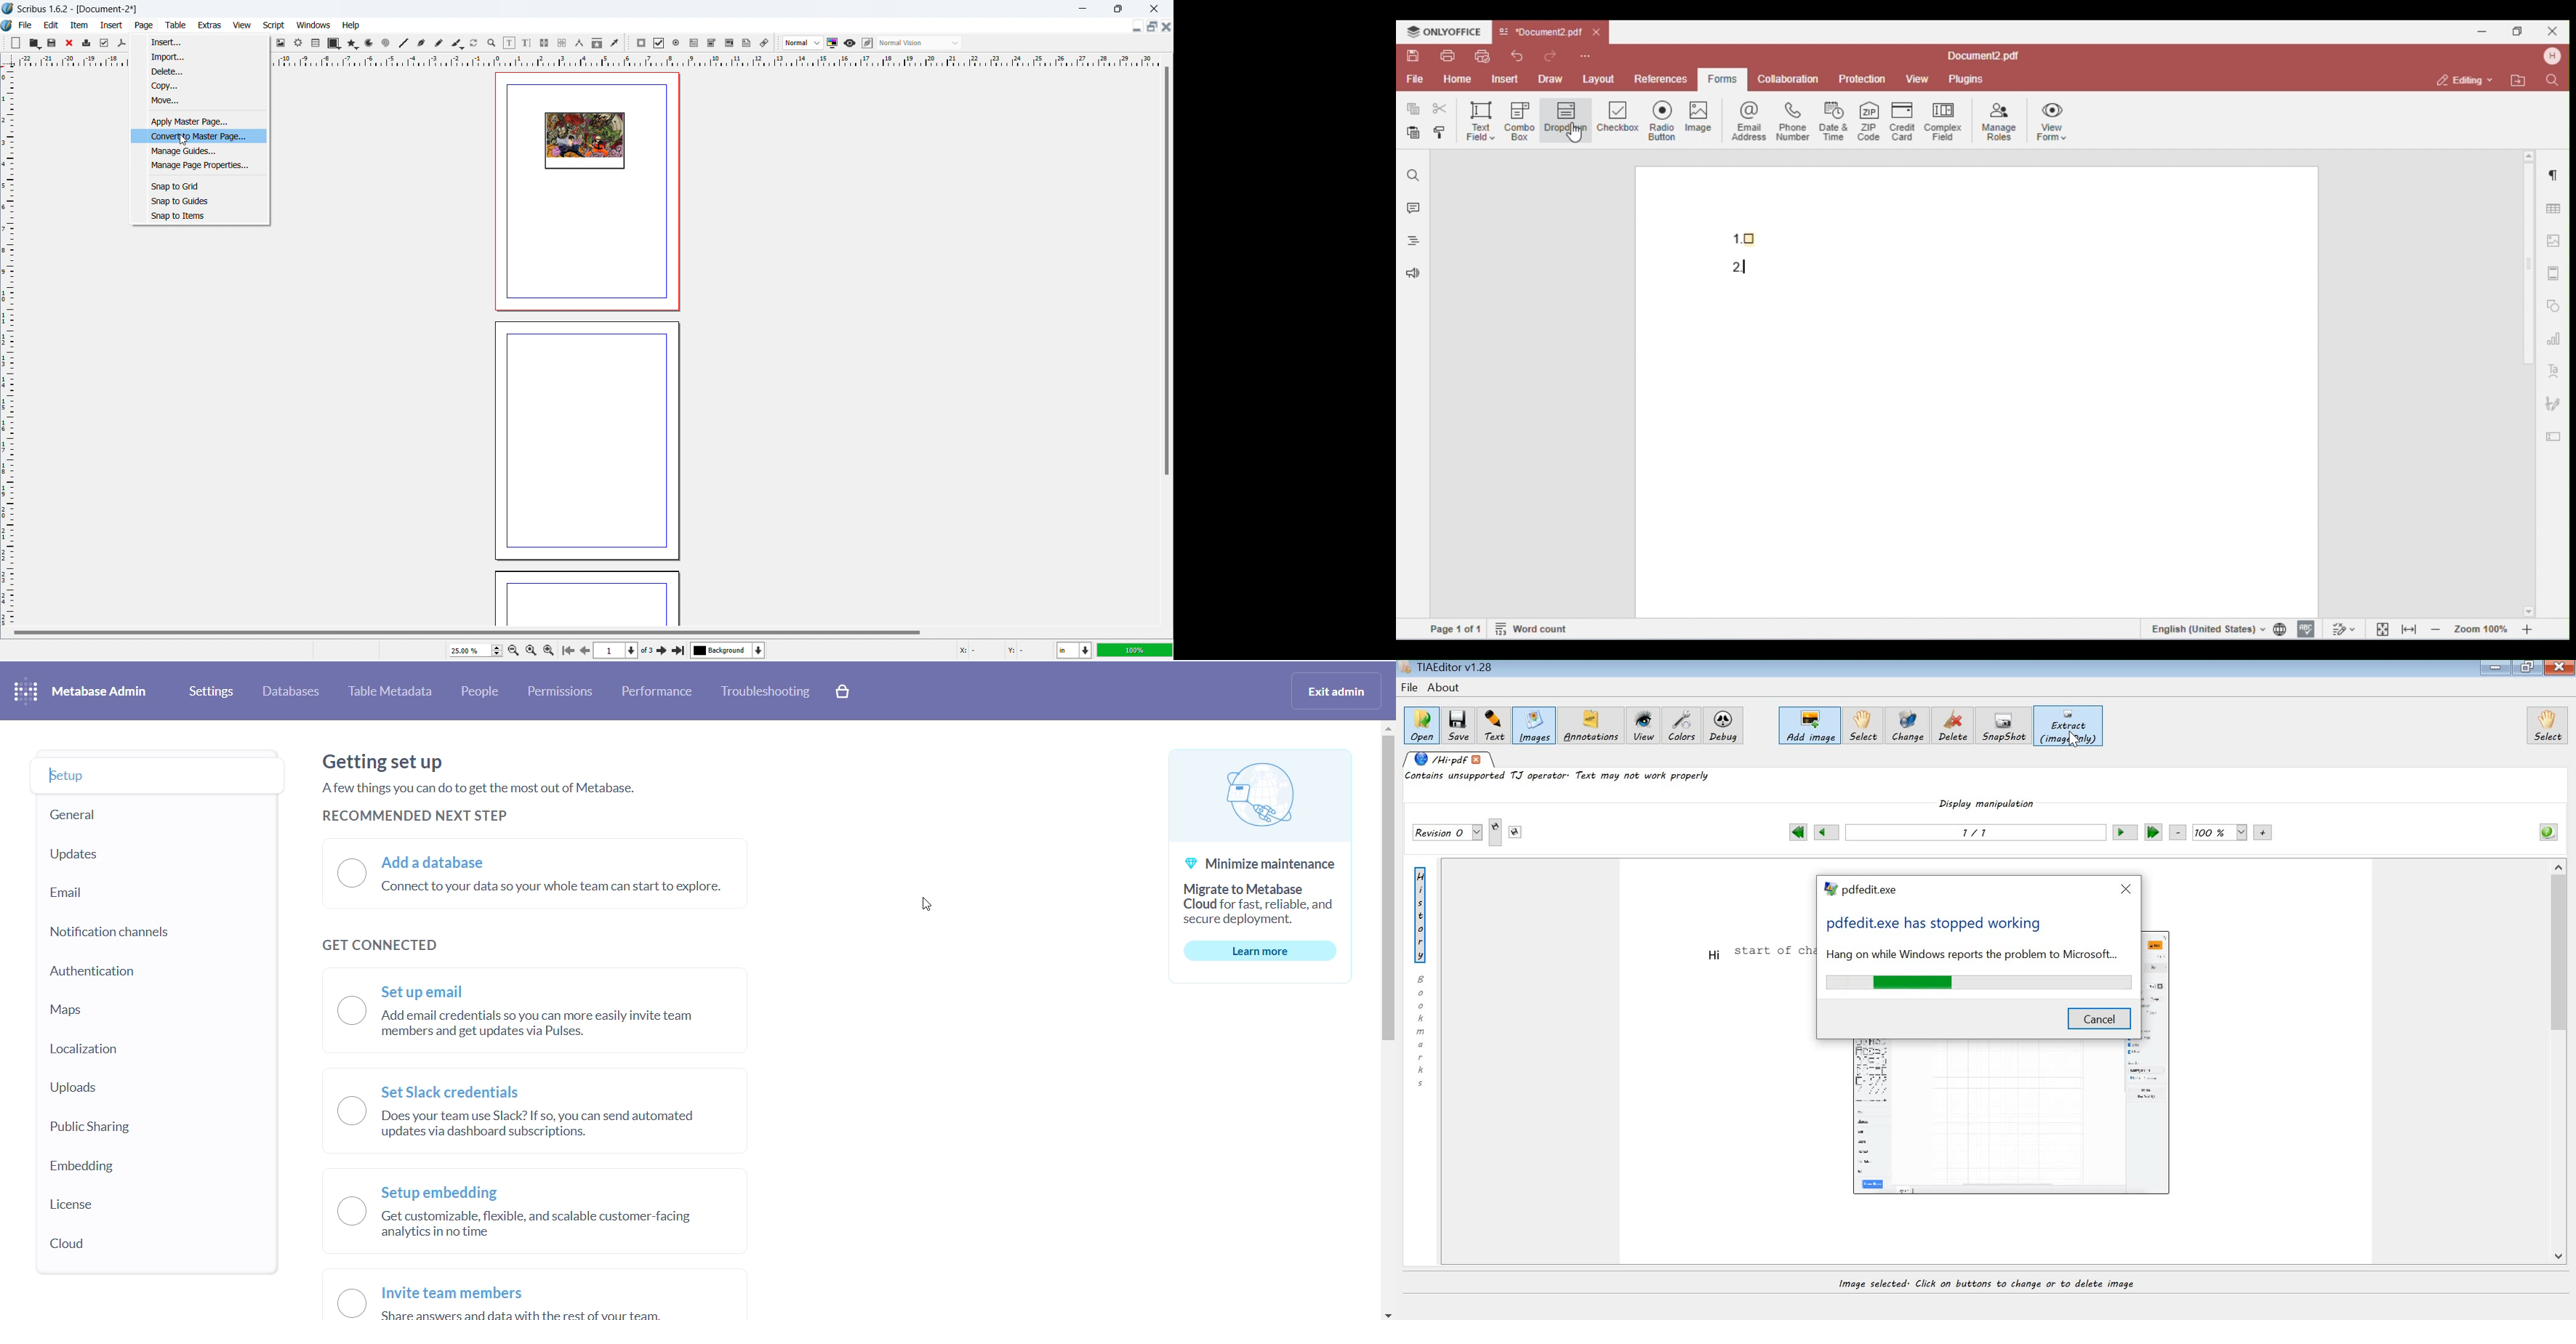  What do you see at coordinates (1075, 651) in the screenshot?
I see `unit of measurement` at bounding box center [1075, 651].